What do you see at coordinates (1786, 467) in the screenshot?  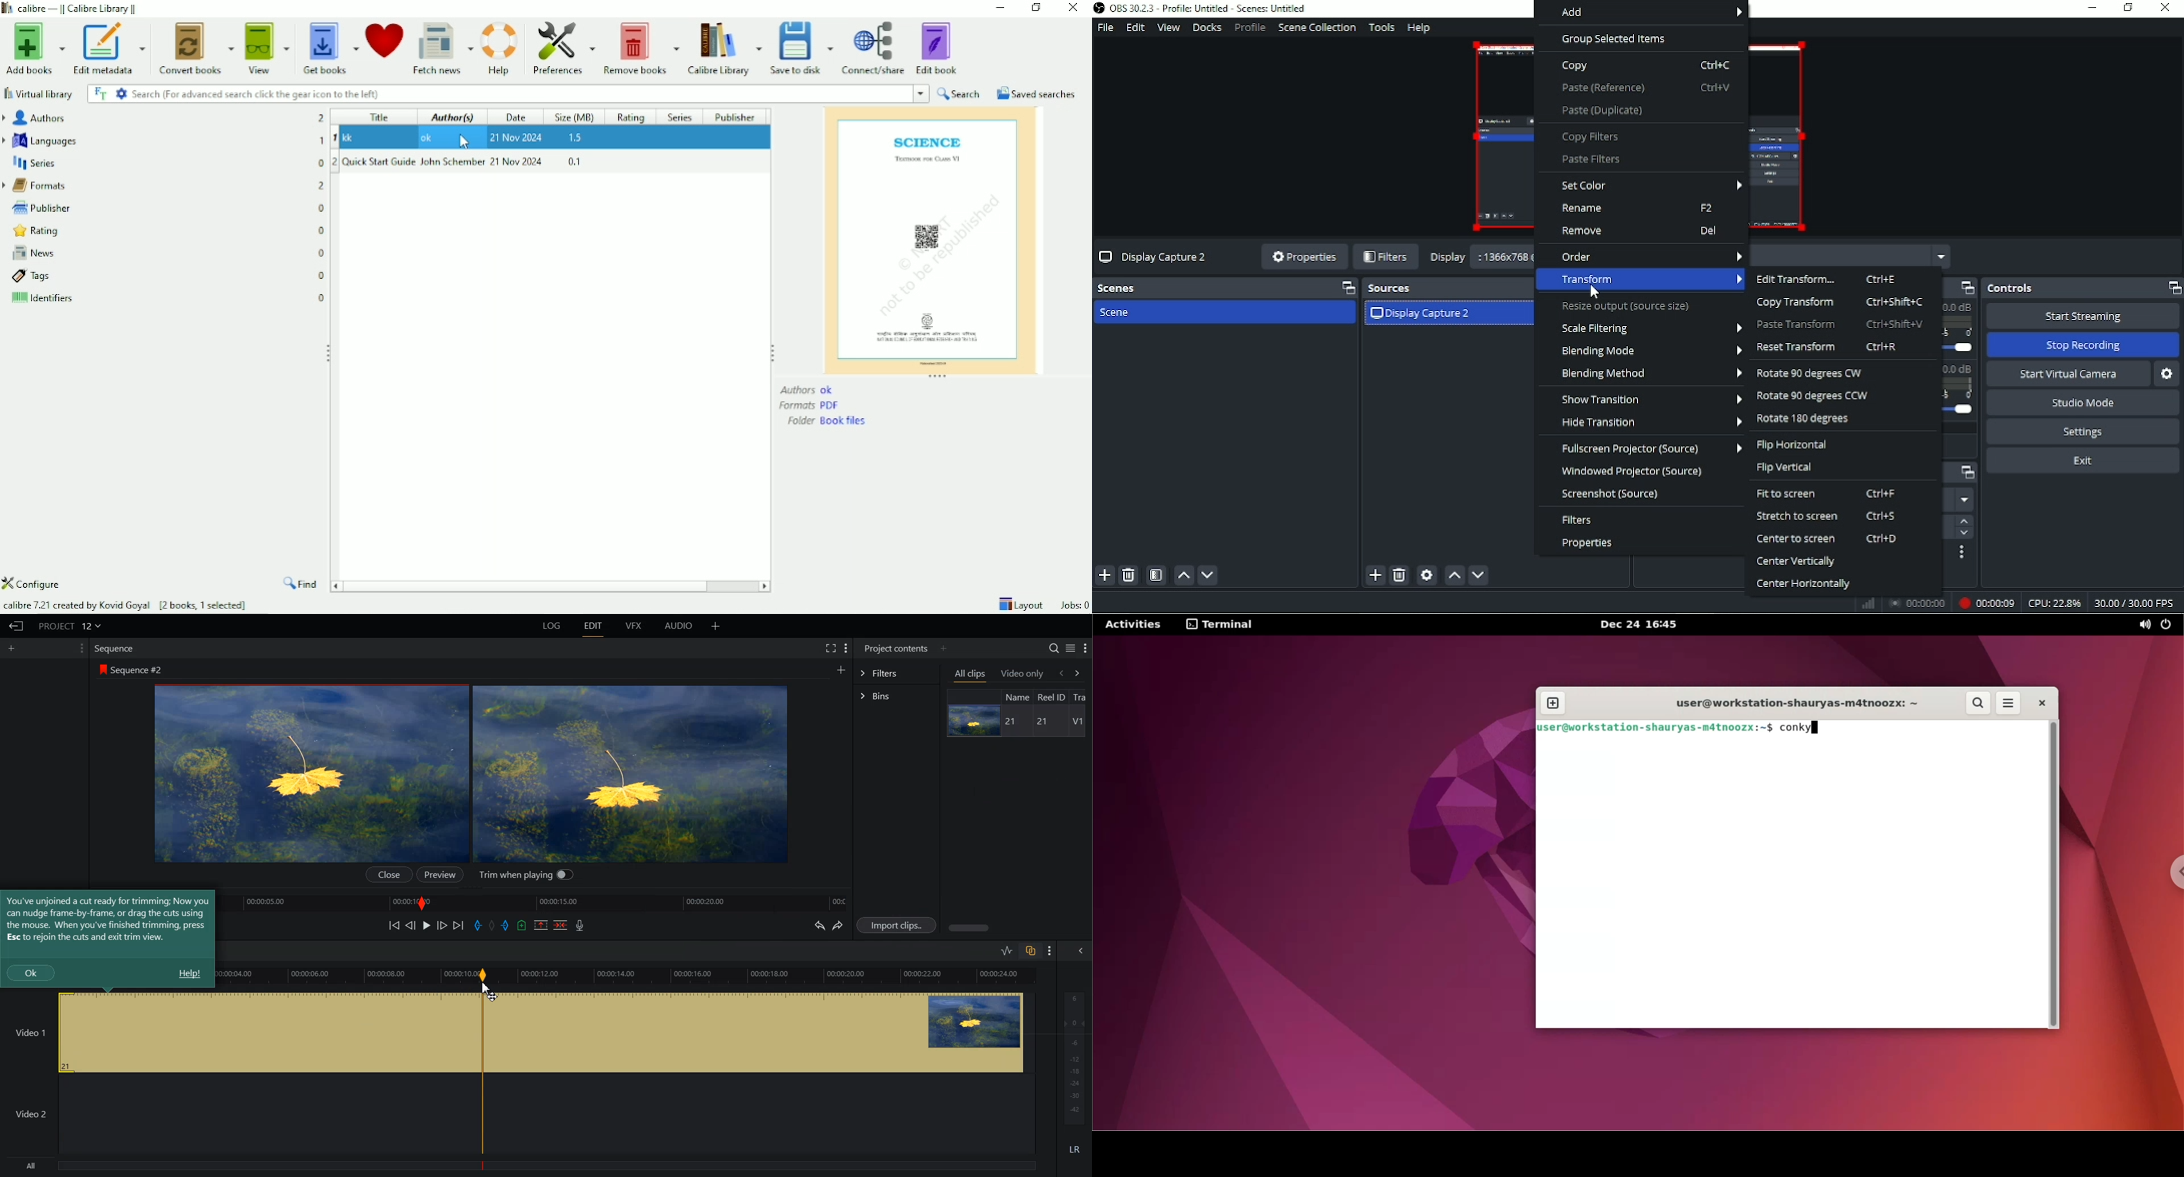 I see `Flip vertical` at bounding box center [1786, 467].